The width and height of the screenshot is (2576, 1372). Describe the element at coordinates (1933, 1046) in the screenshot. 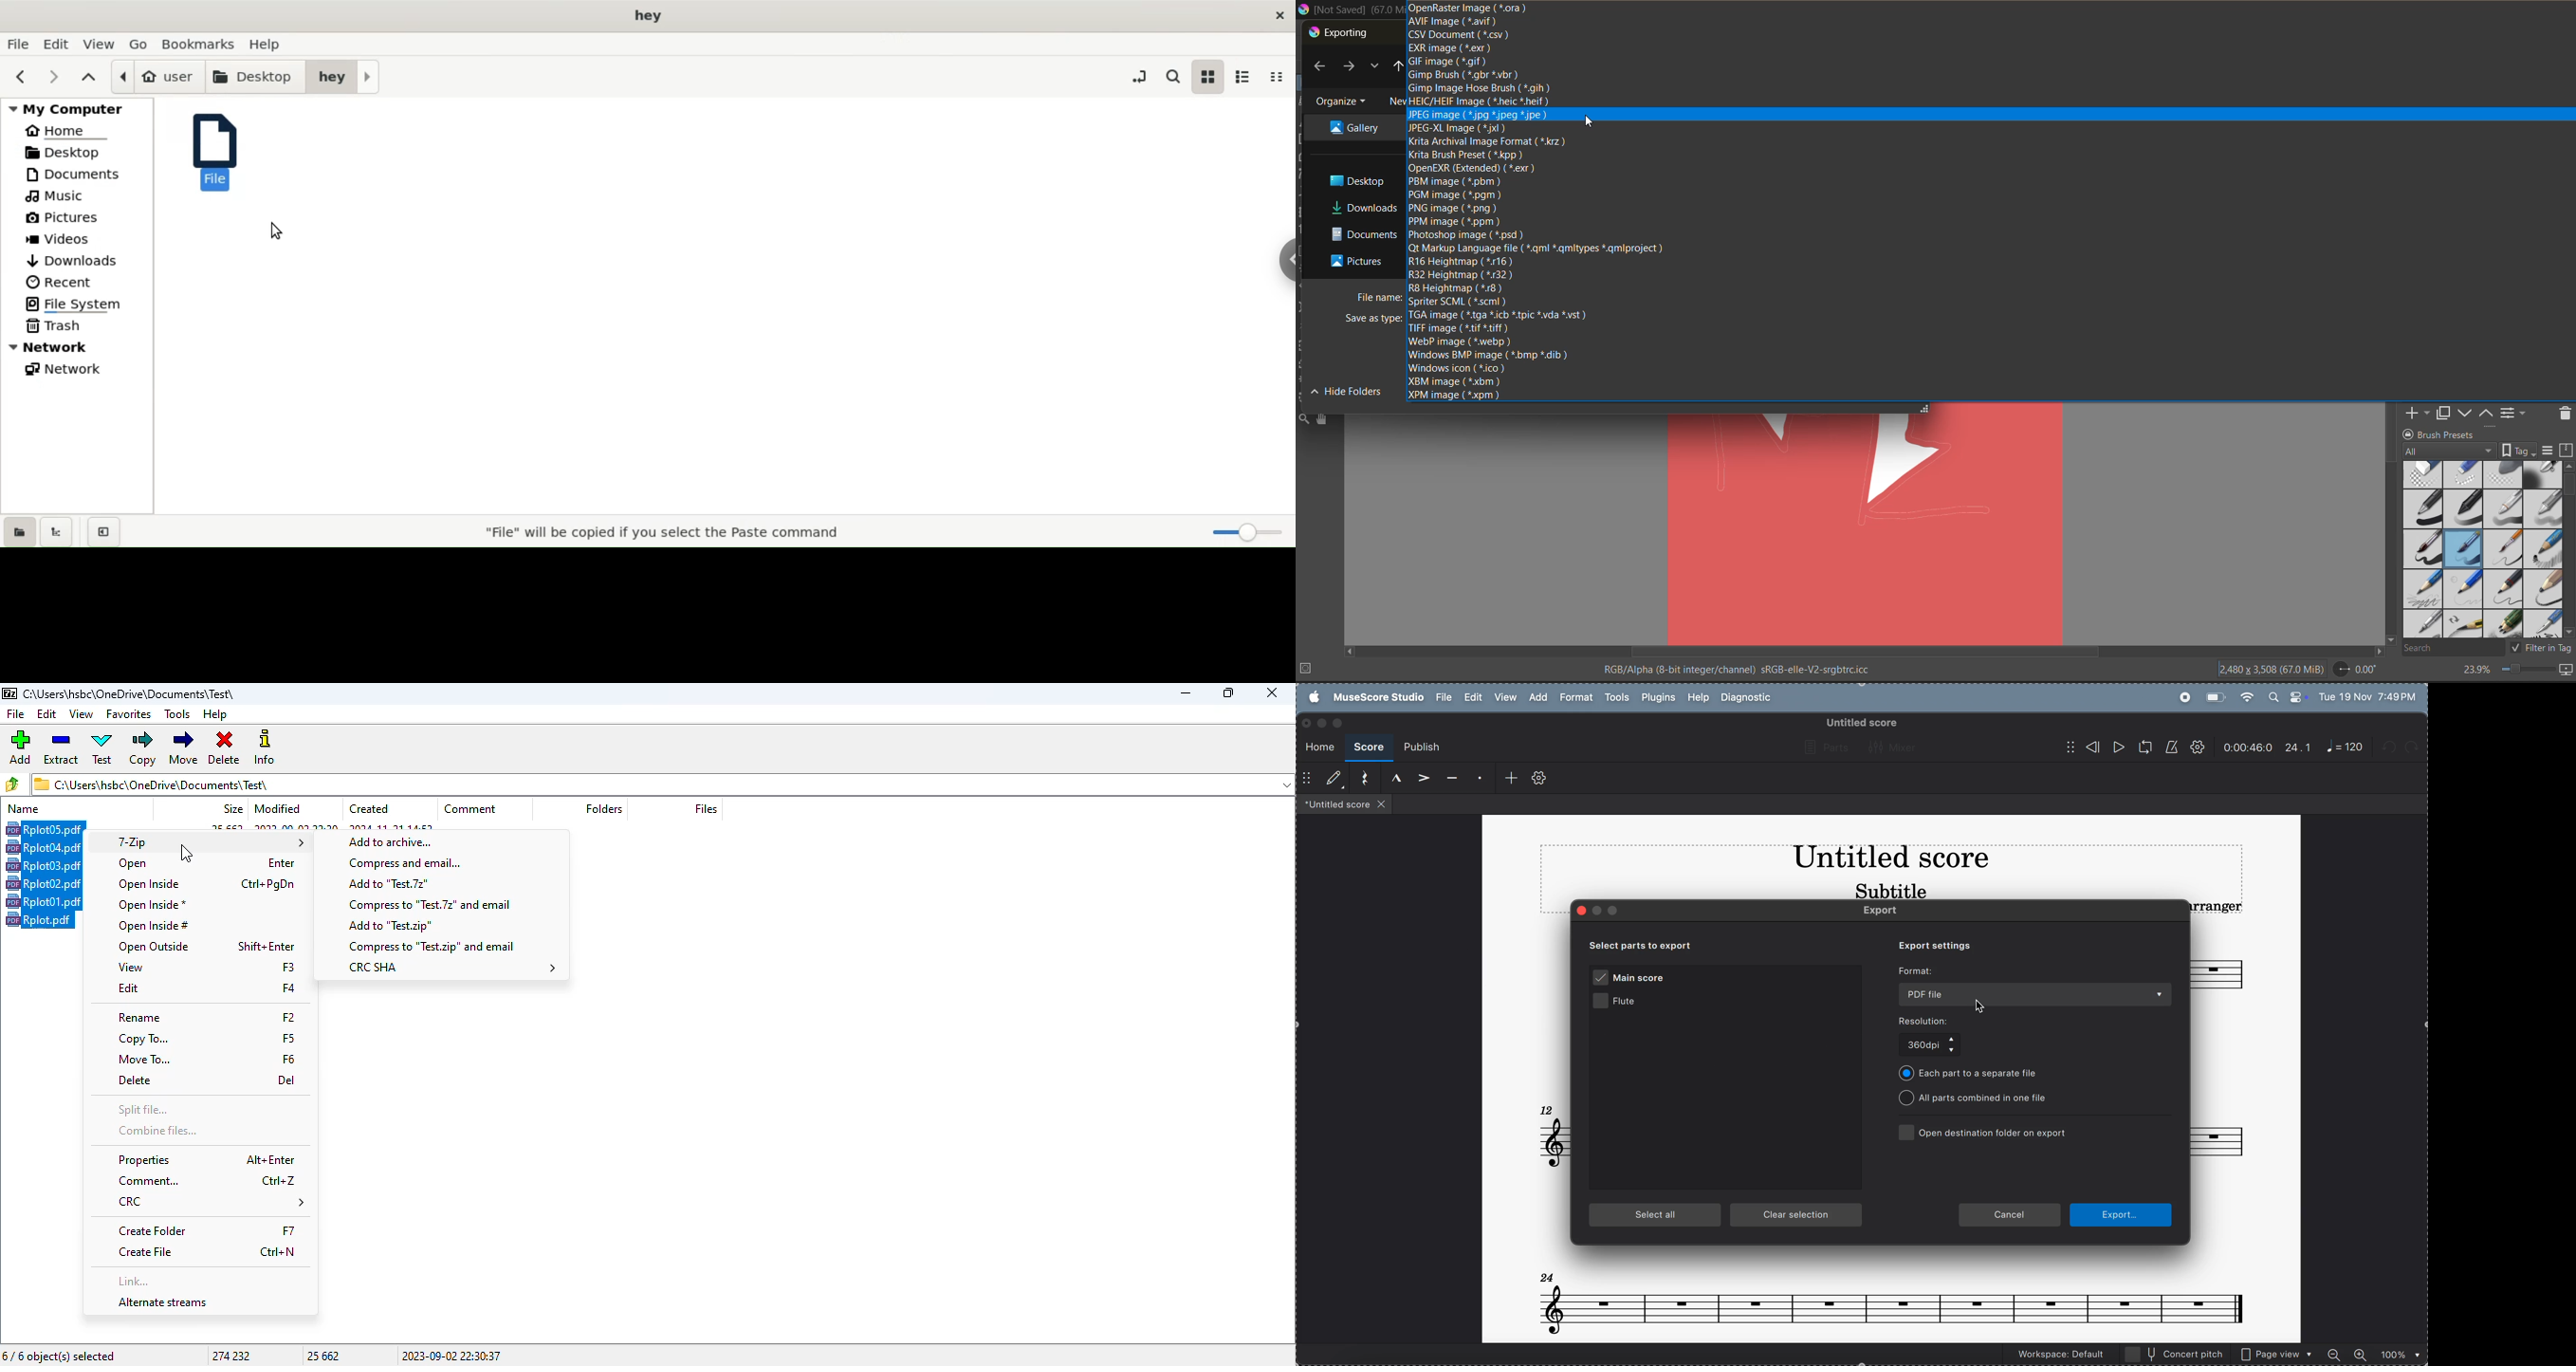

I see `360 dpi` at that location.